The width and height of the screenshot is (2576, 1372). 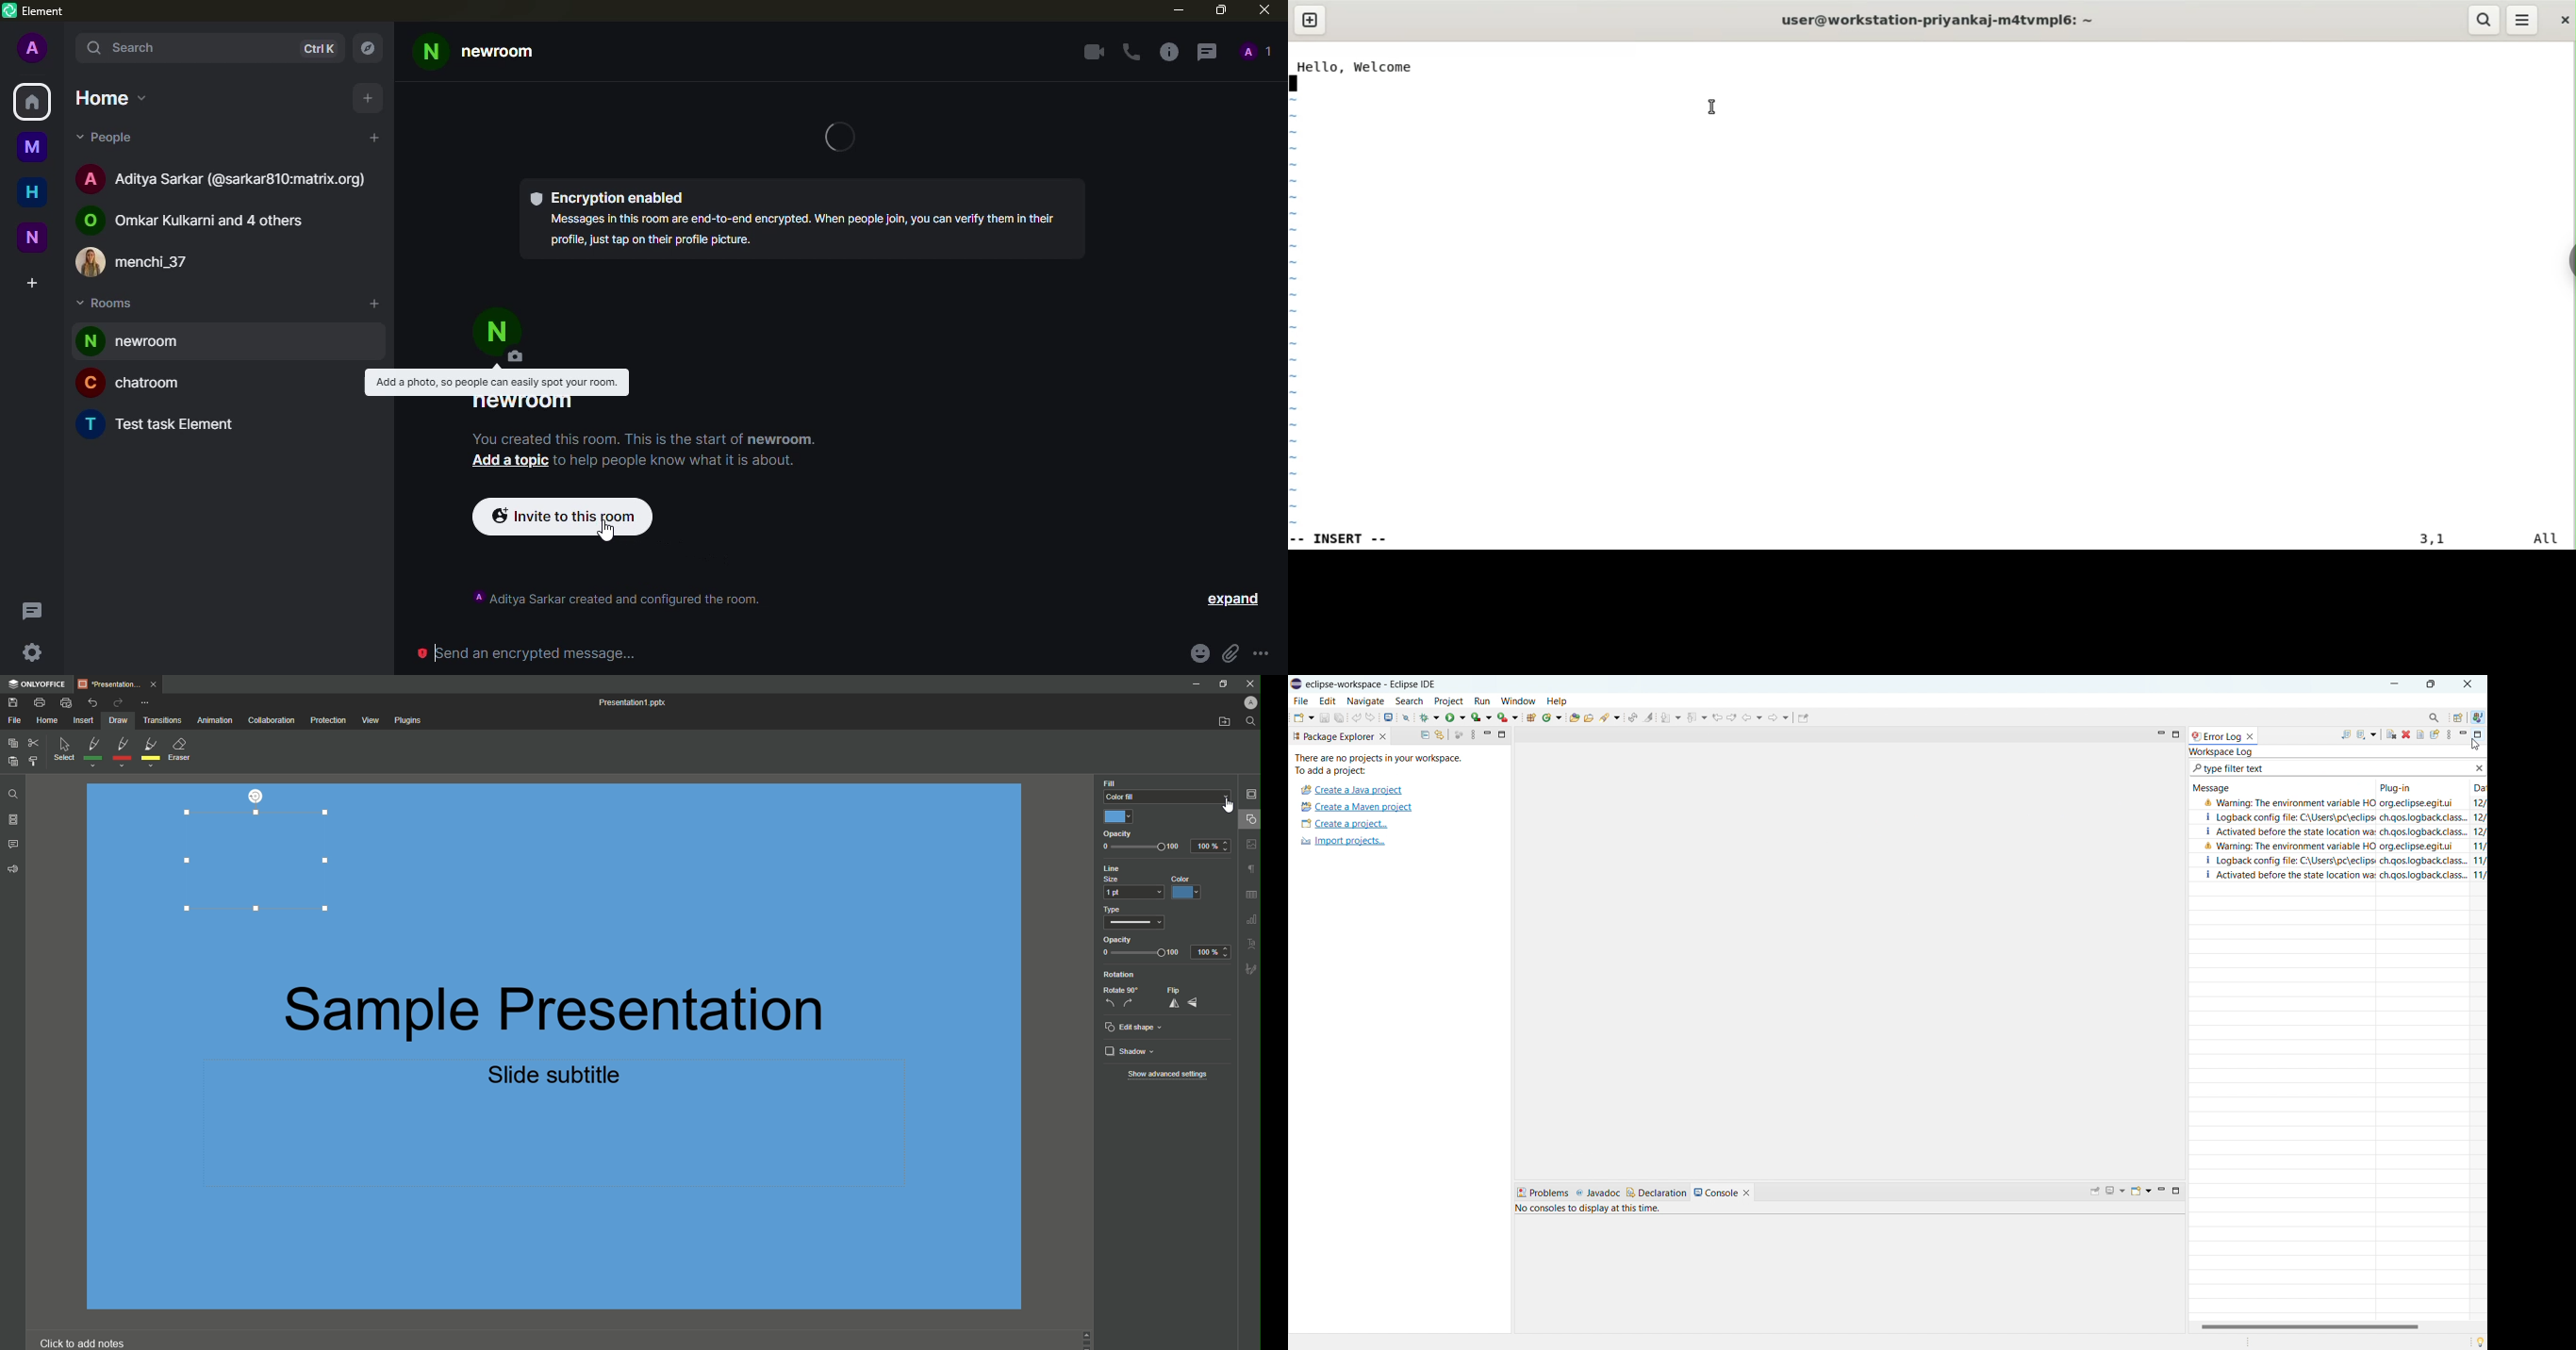 I want to click on myspace, so click(x=34, y=149).